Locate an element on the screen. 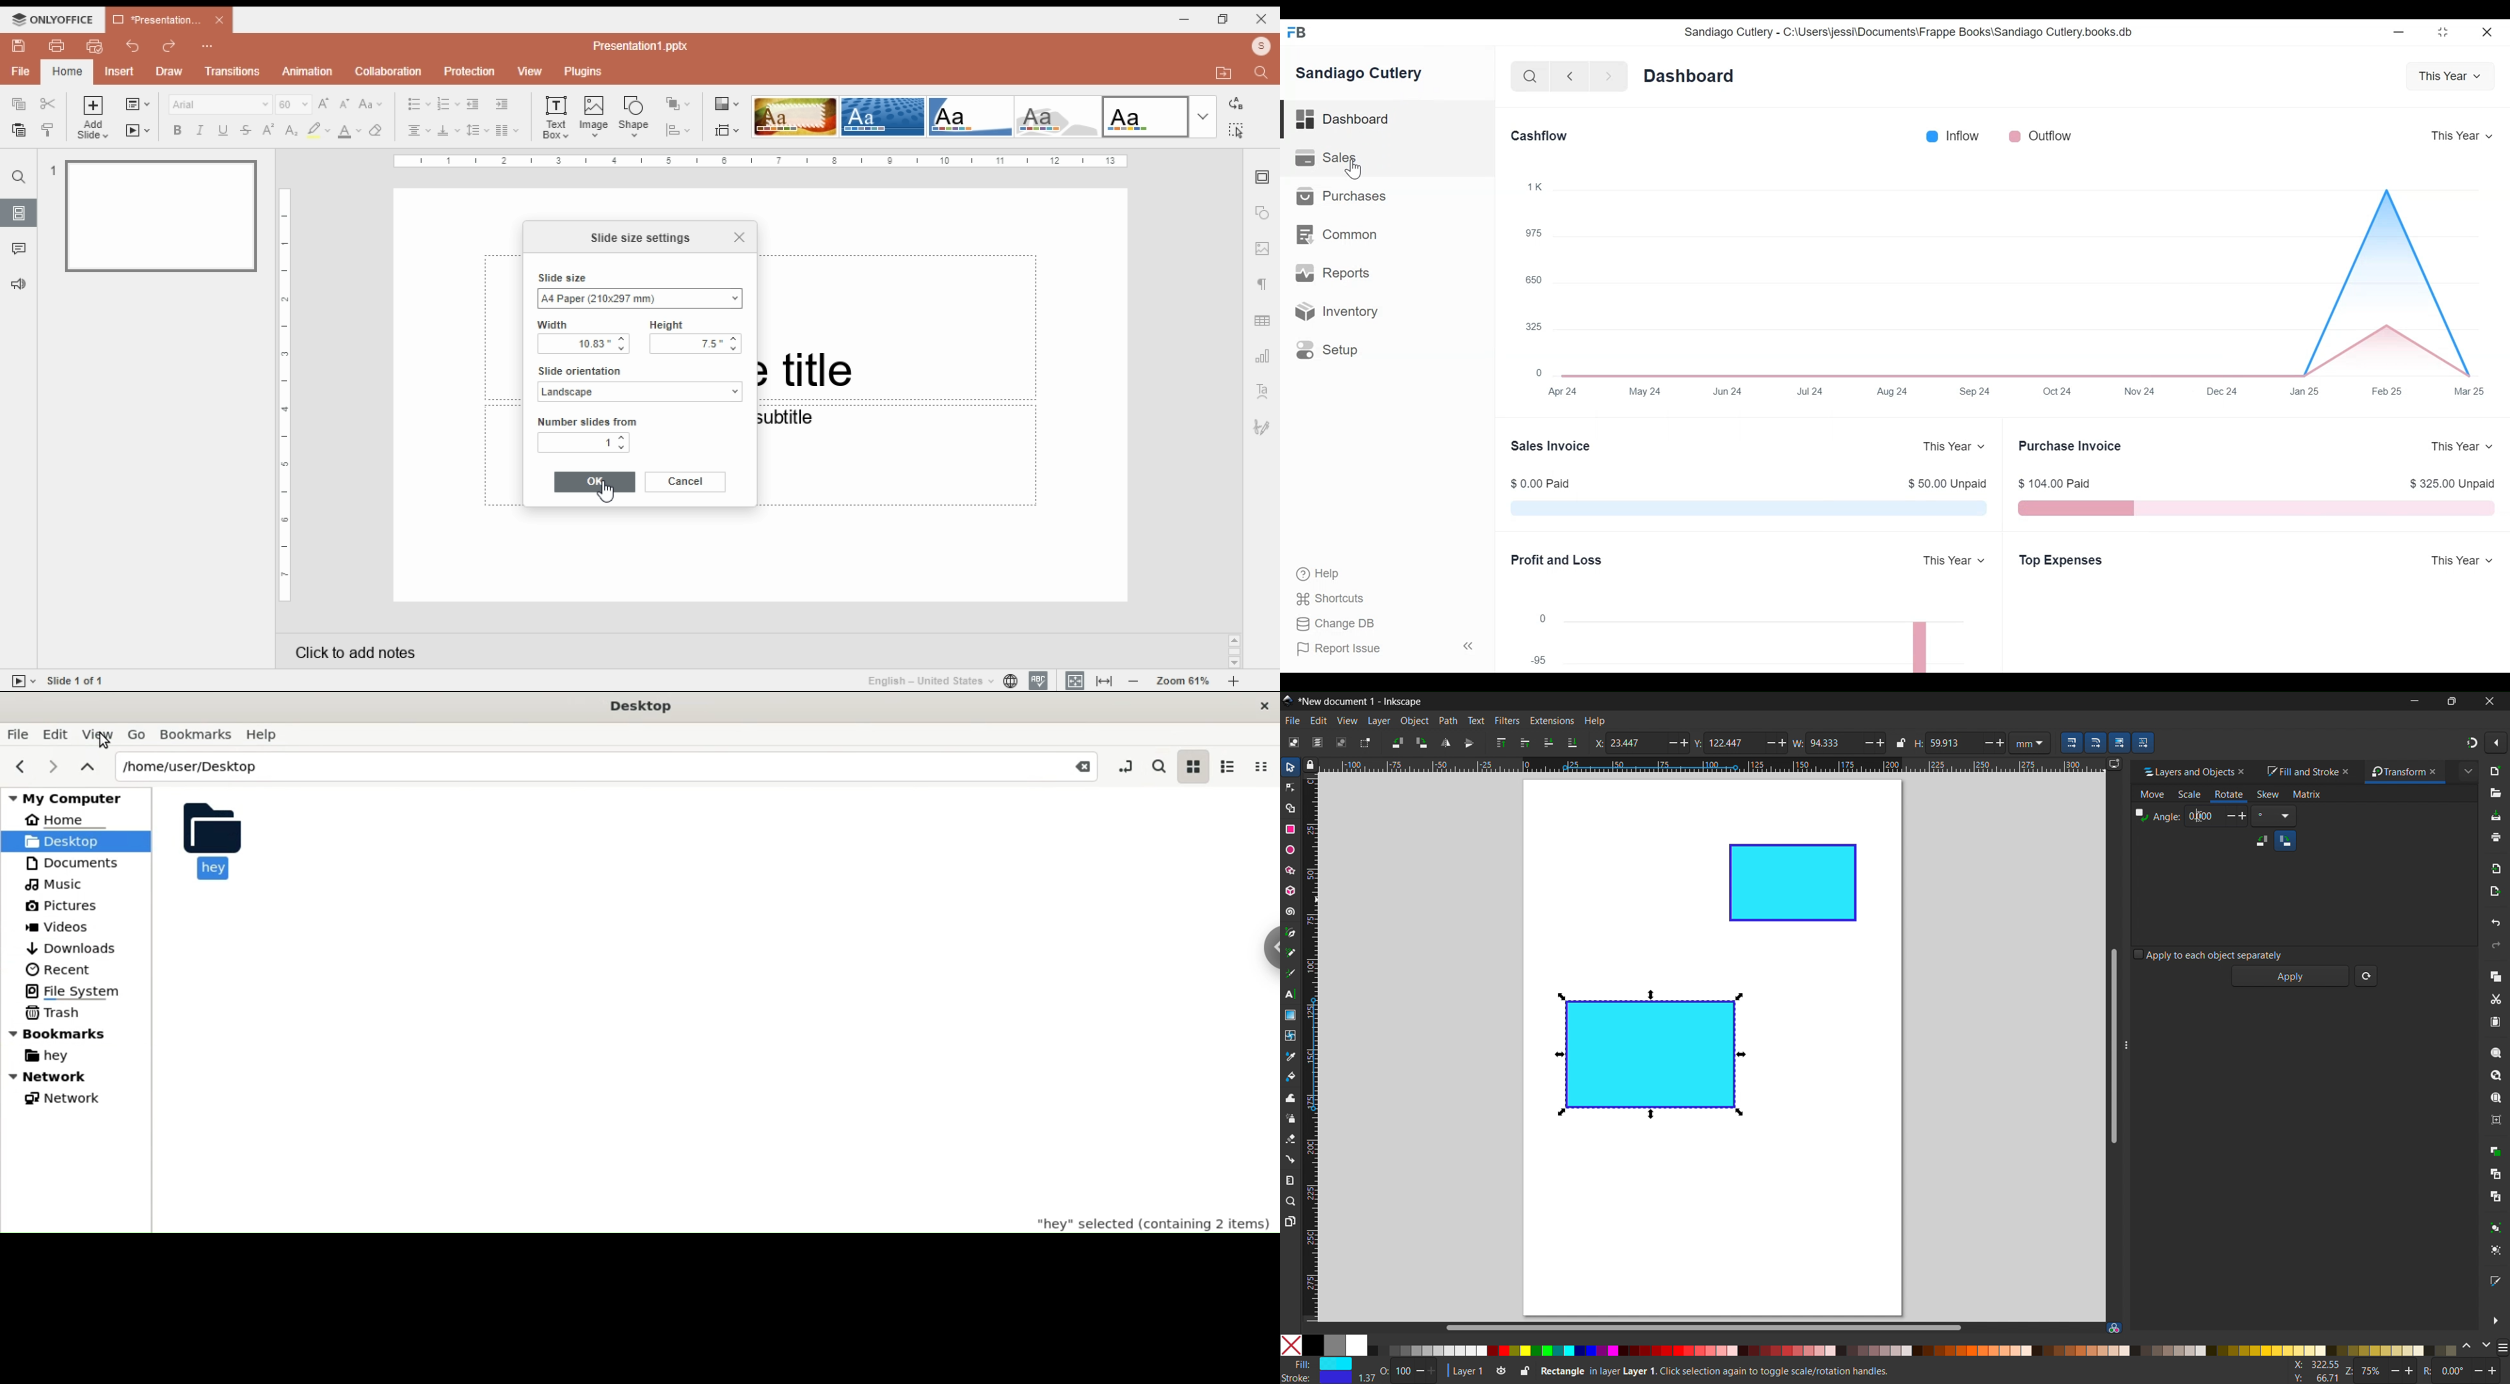 The width and height of the screenshot is (2520, 1400). add slide is located at coordinates (95, 118).